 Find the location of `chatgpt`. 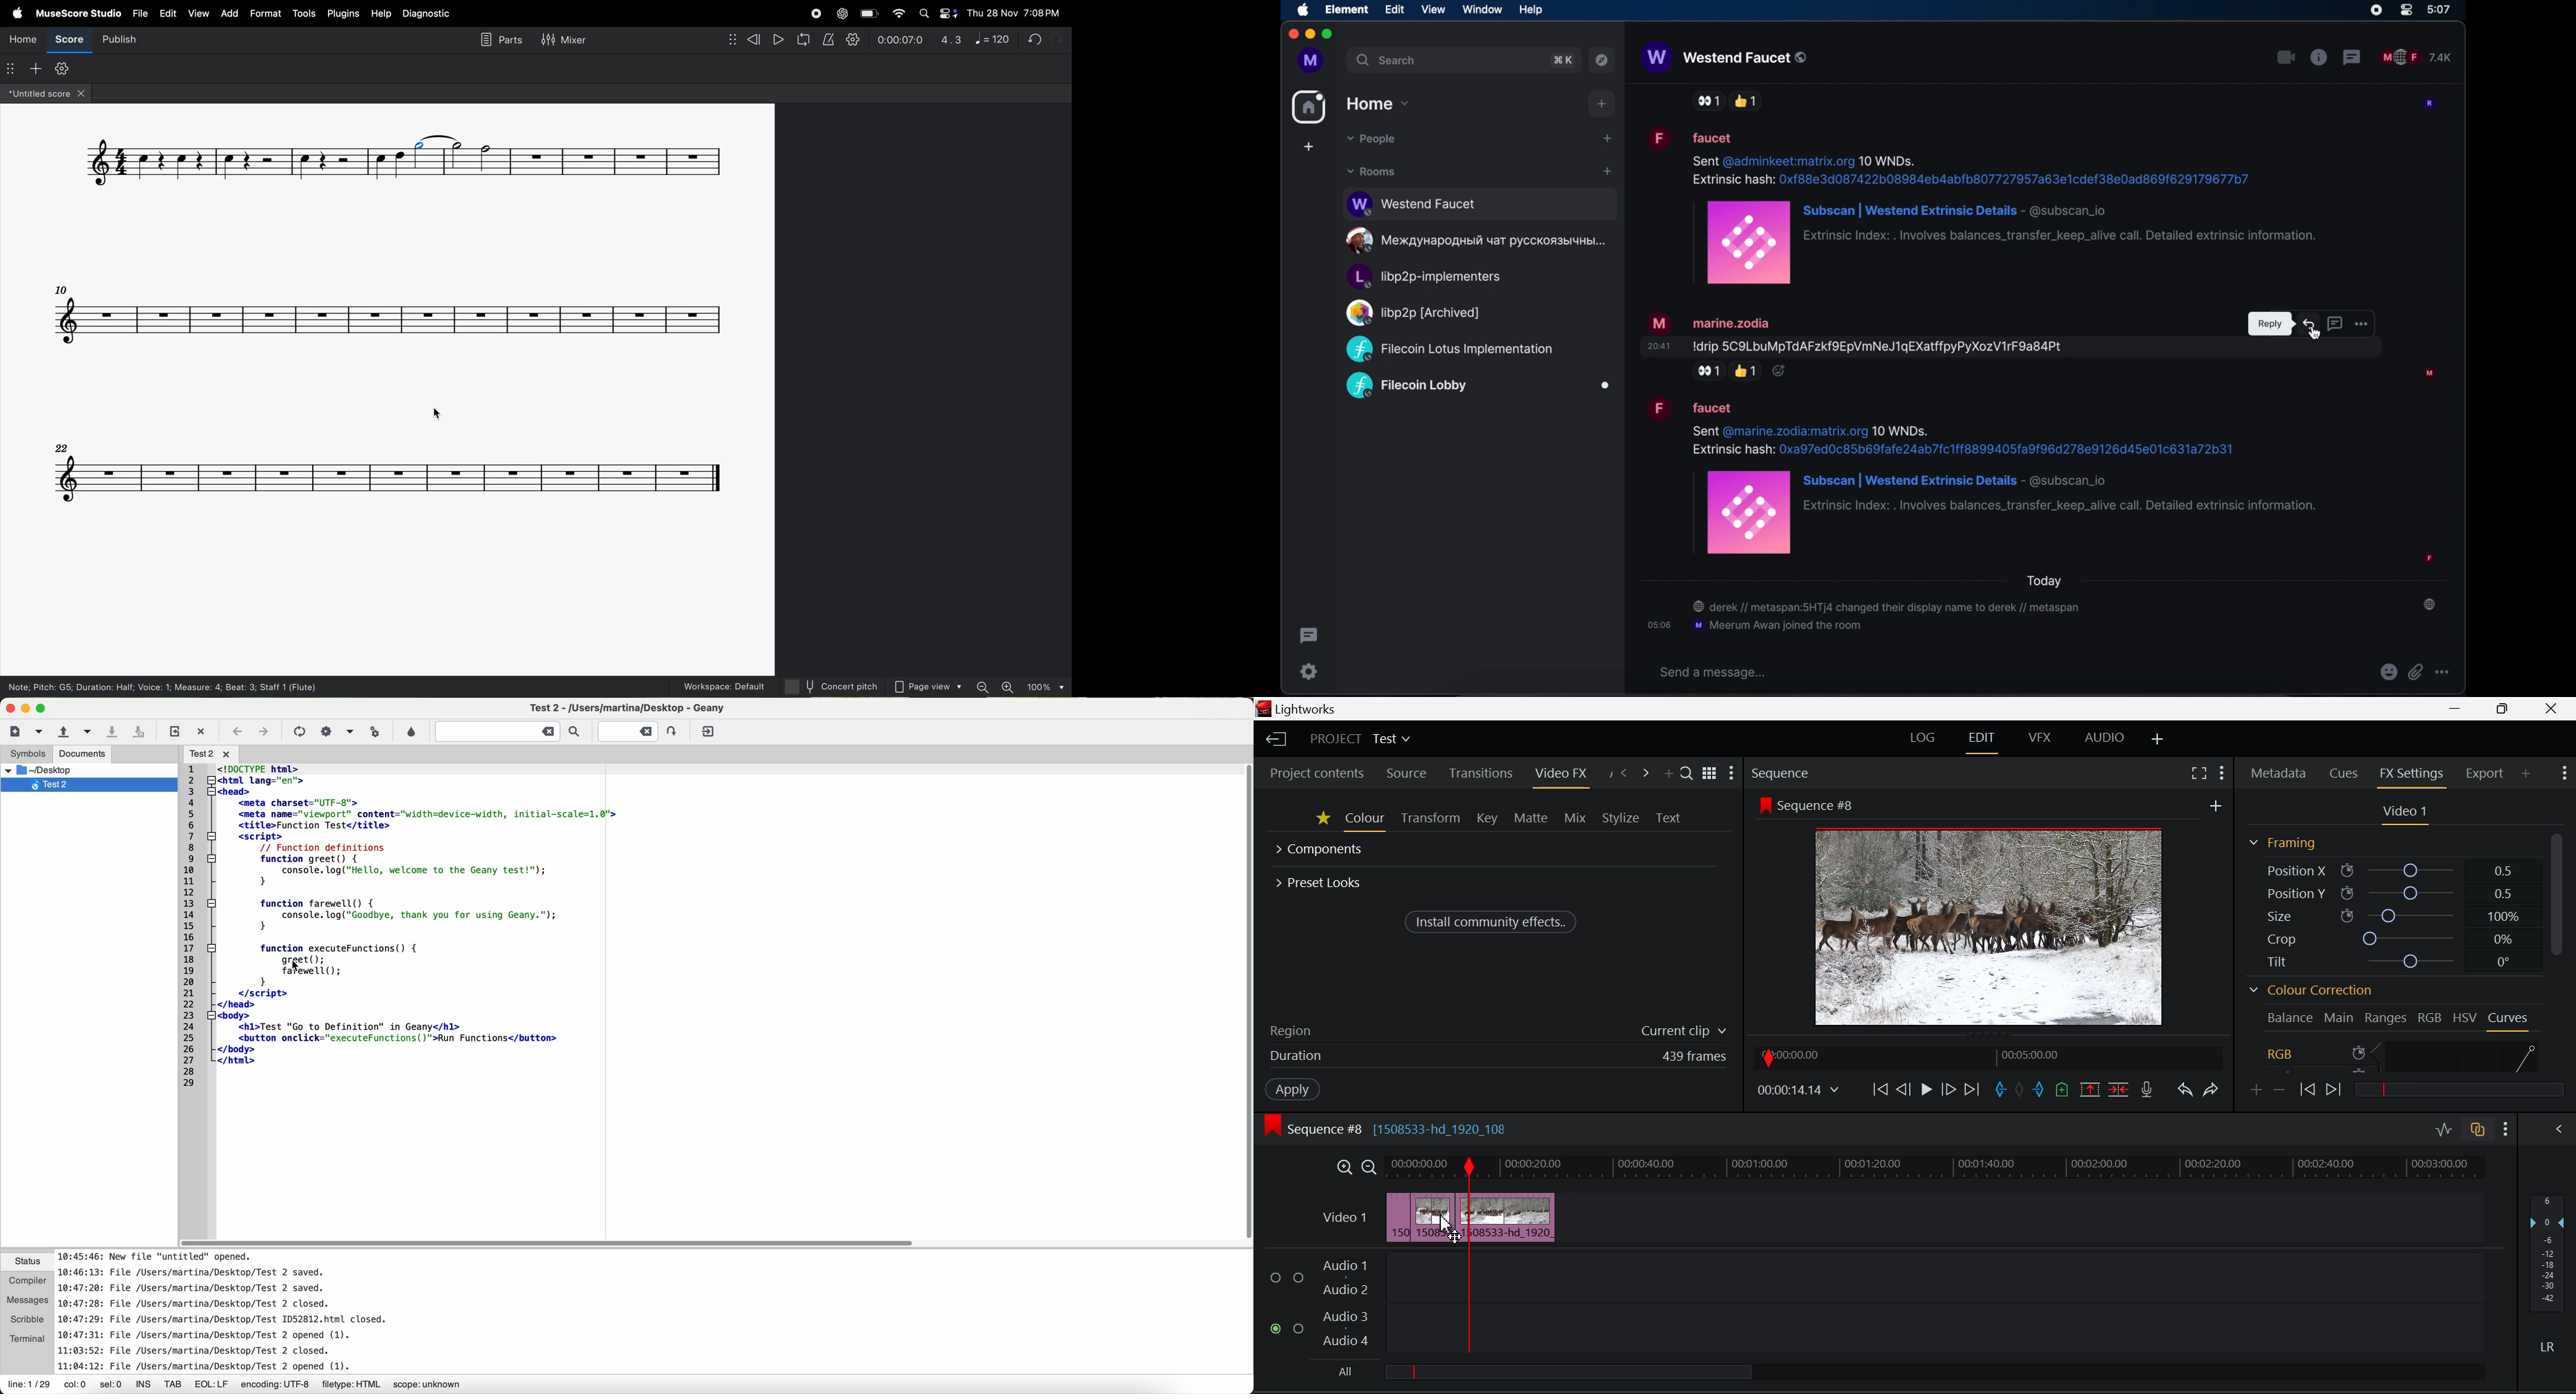

chatgpt is located at coordinates (844, 13).